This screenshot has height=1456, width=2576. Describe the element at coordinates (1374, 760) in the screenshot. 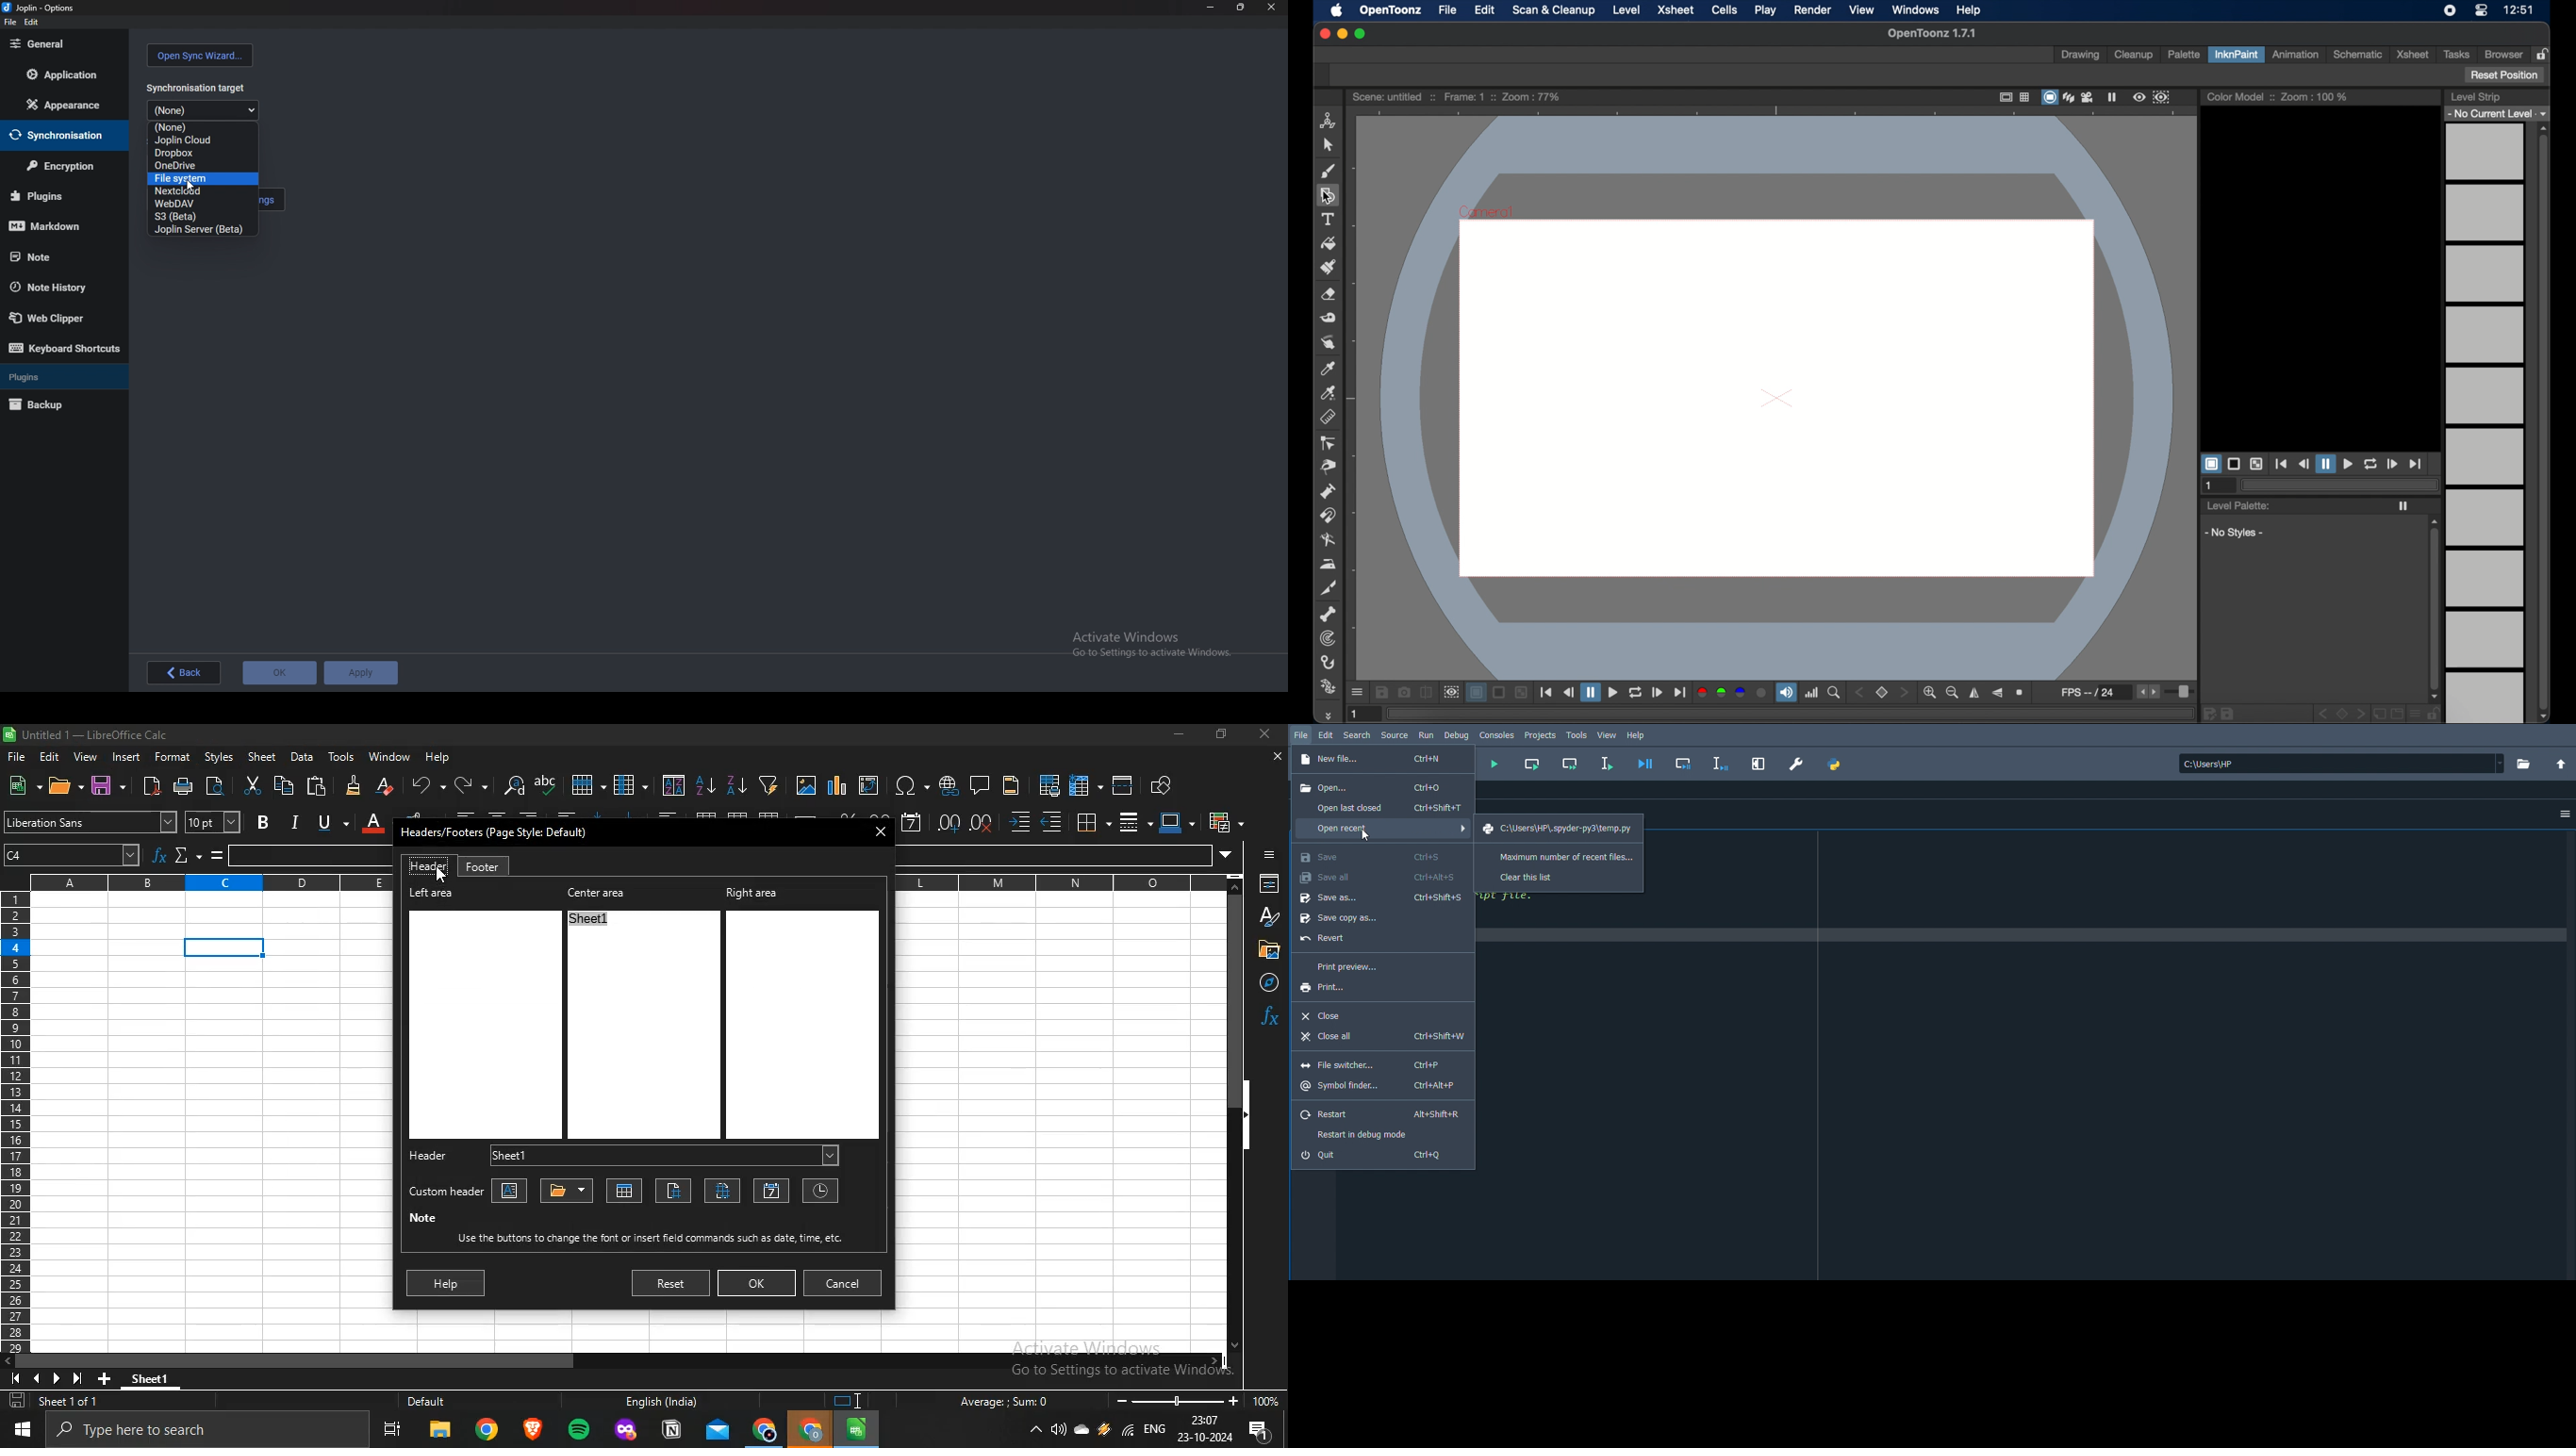

I see `New file` at that location.